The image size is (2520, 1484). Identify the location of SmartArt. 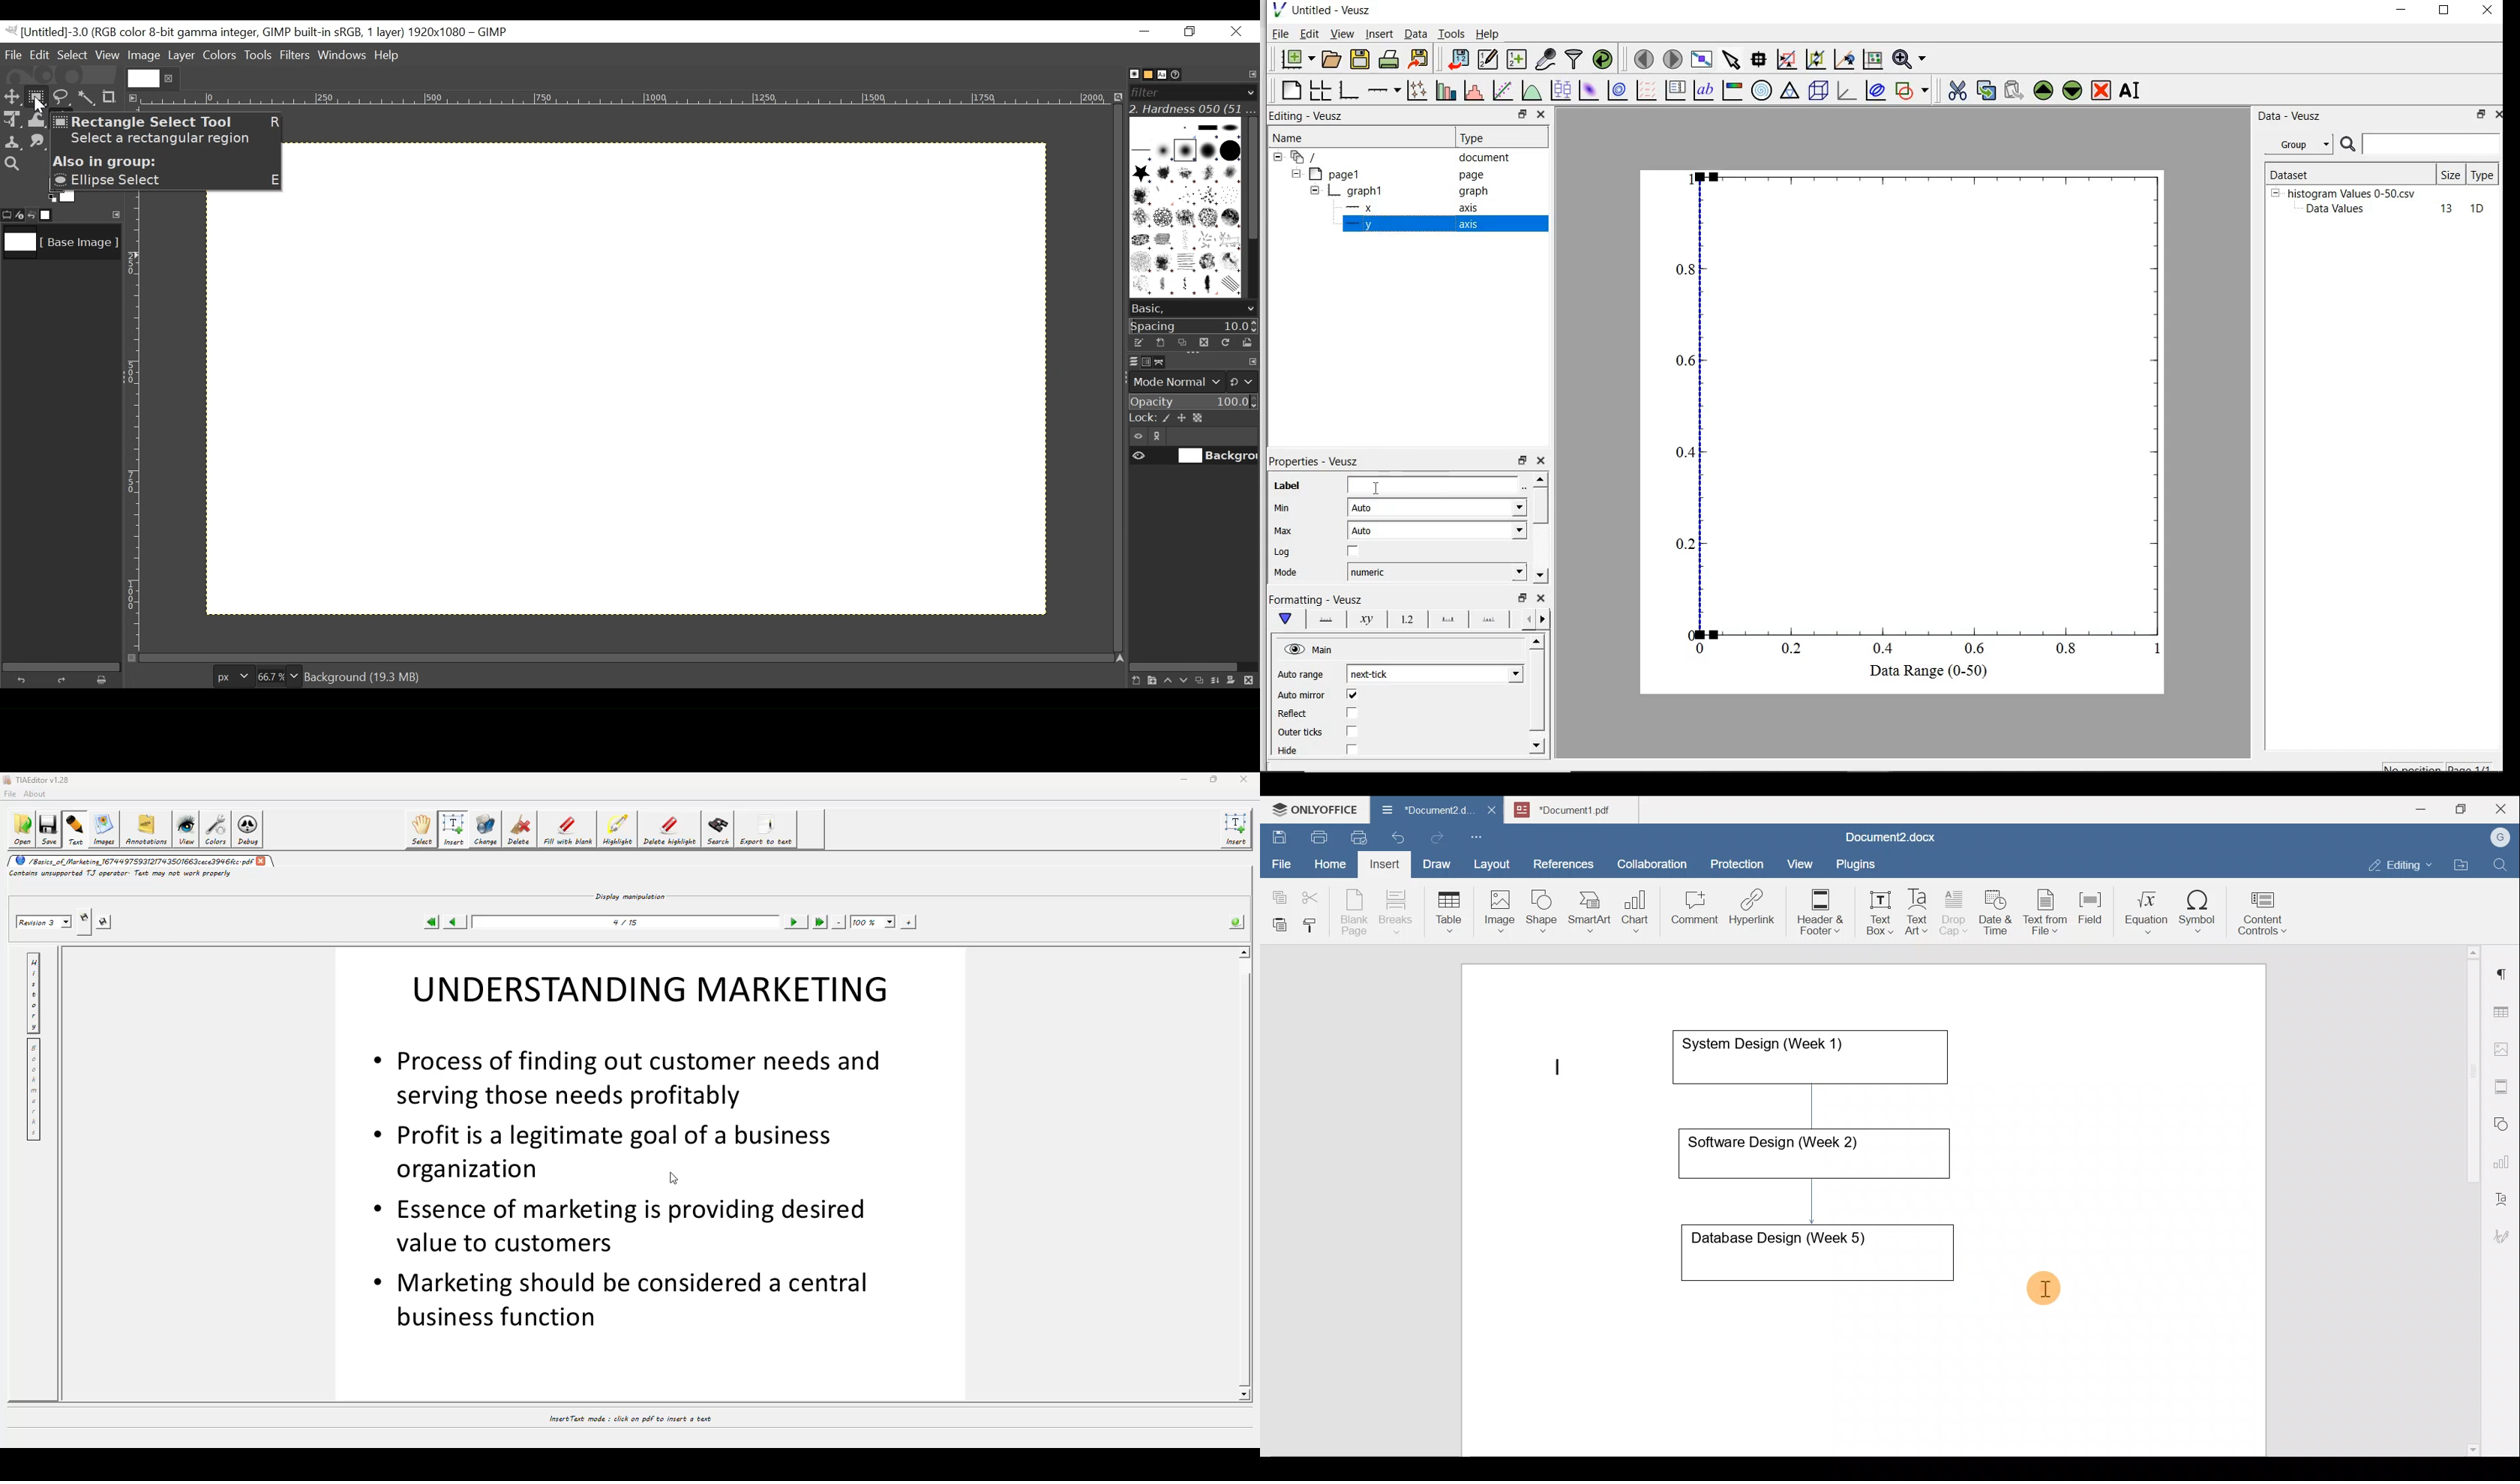
(1587, 909).